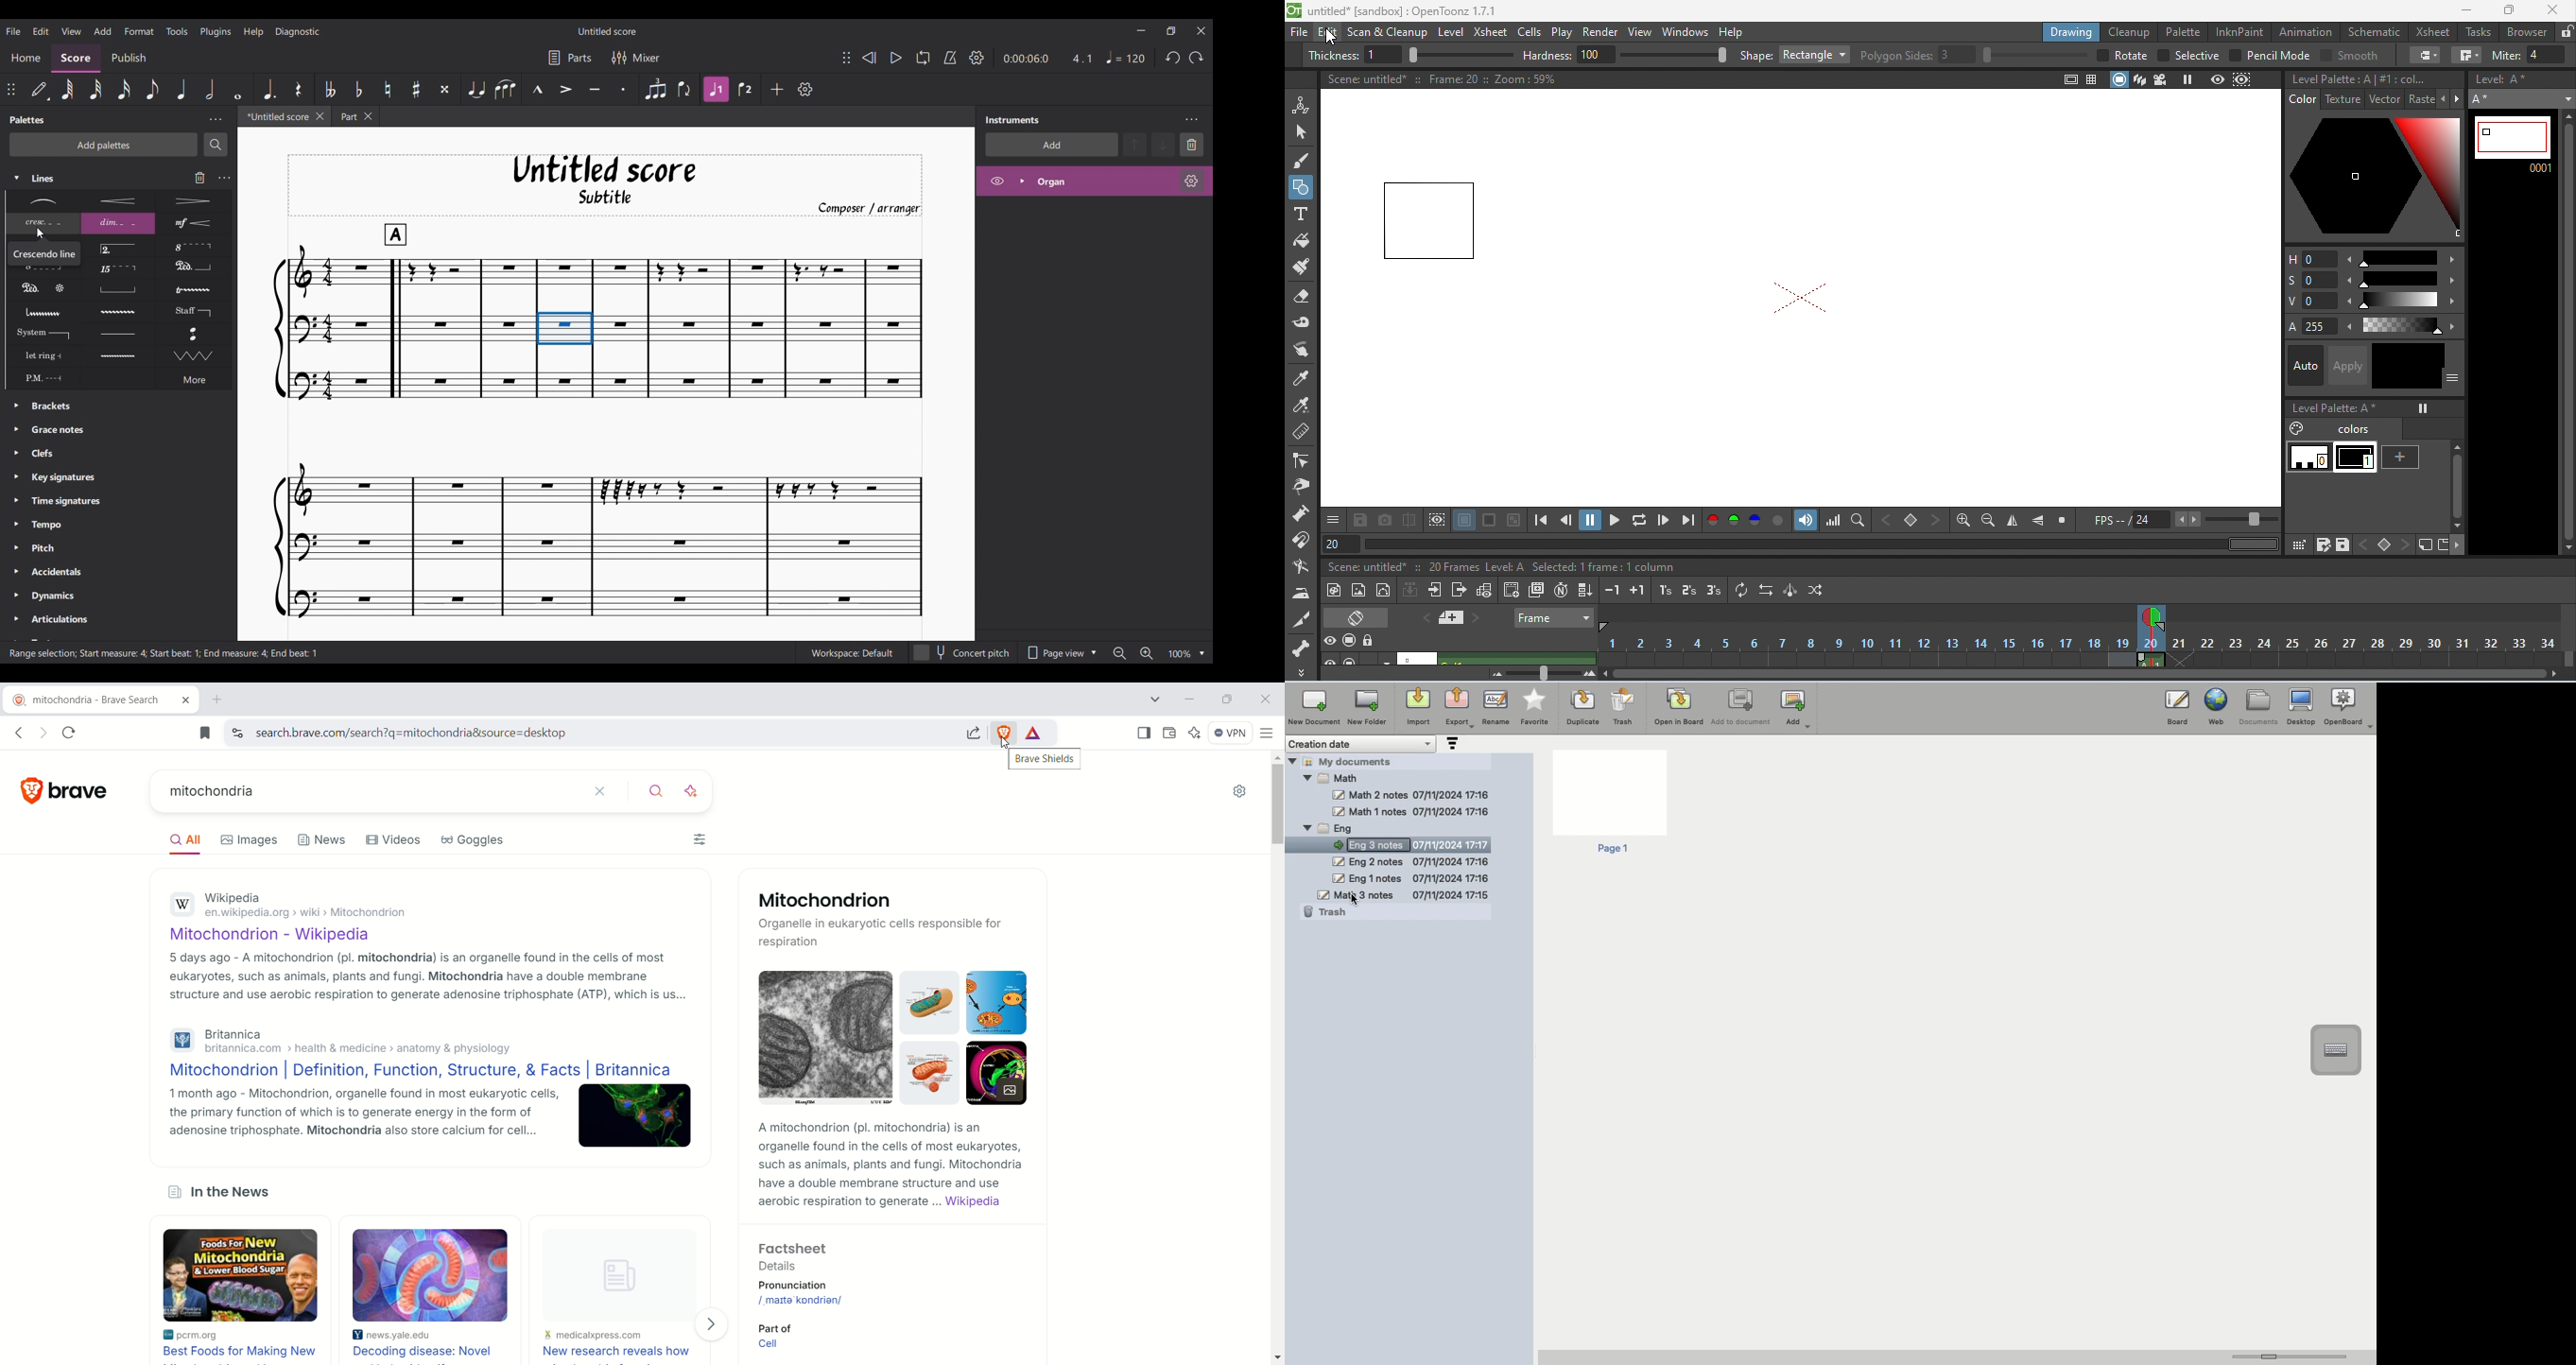 This screenshot has height=1372, width=2576. I want to click on play, so click(1615, 520).